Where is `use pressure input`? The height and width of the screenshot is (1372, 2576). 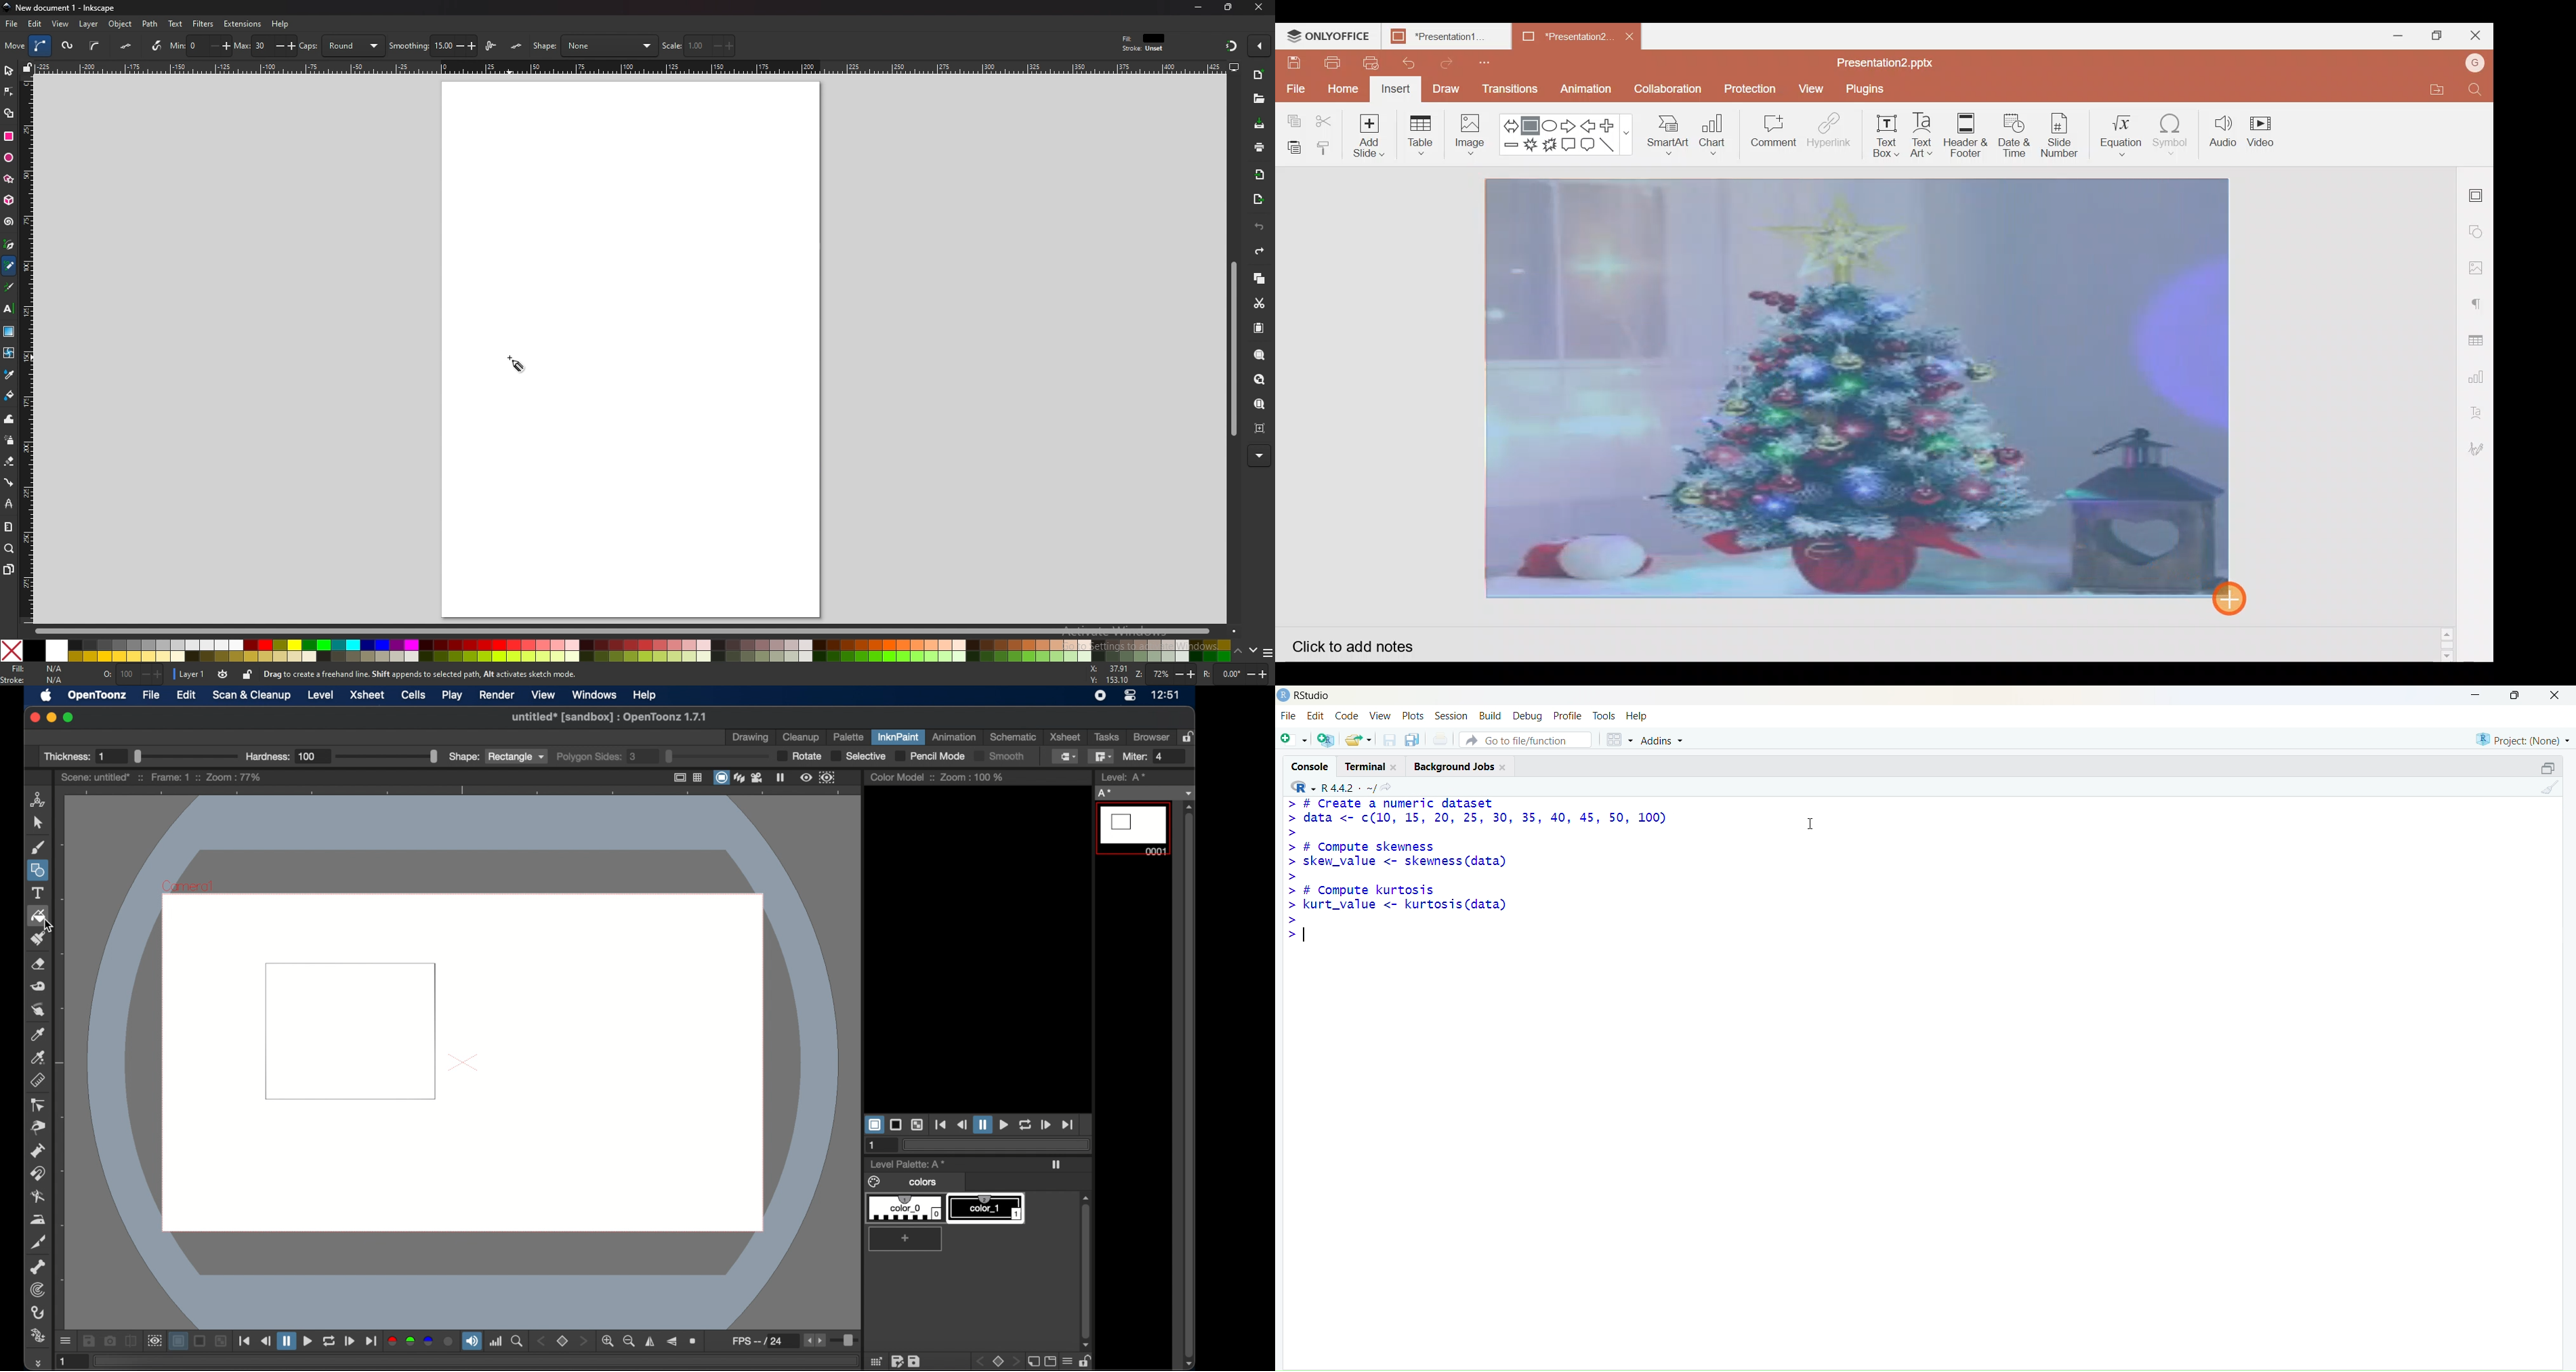 use pressure input is located at coordinates (153, 45).